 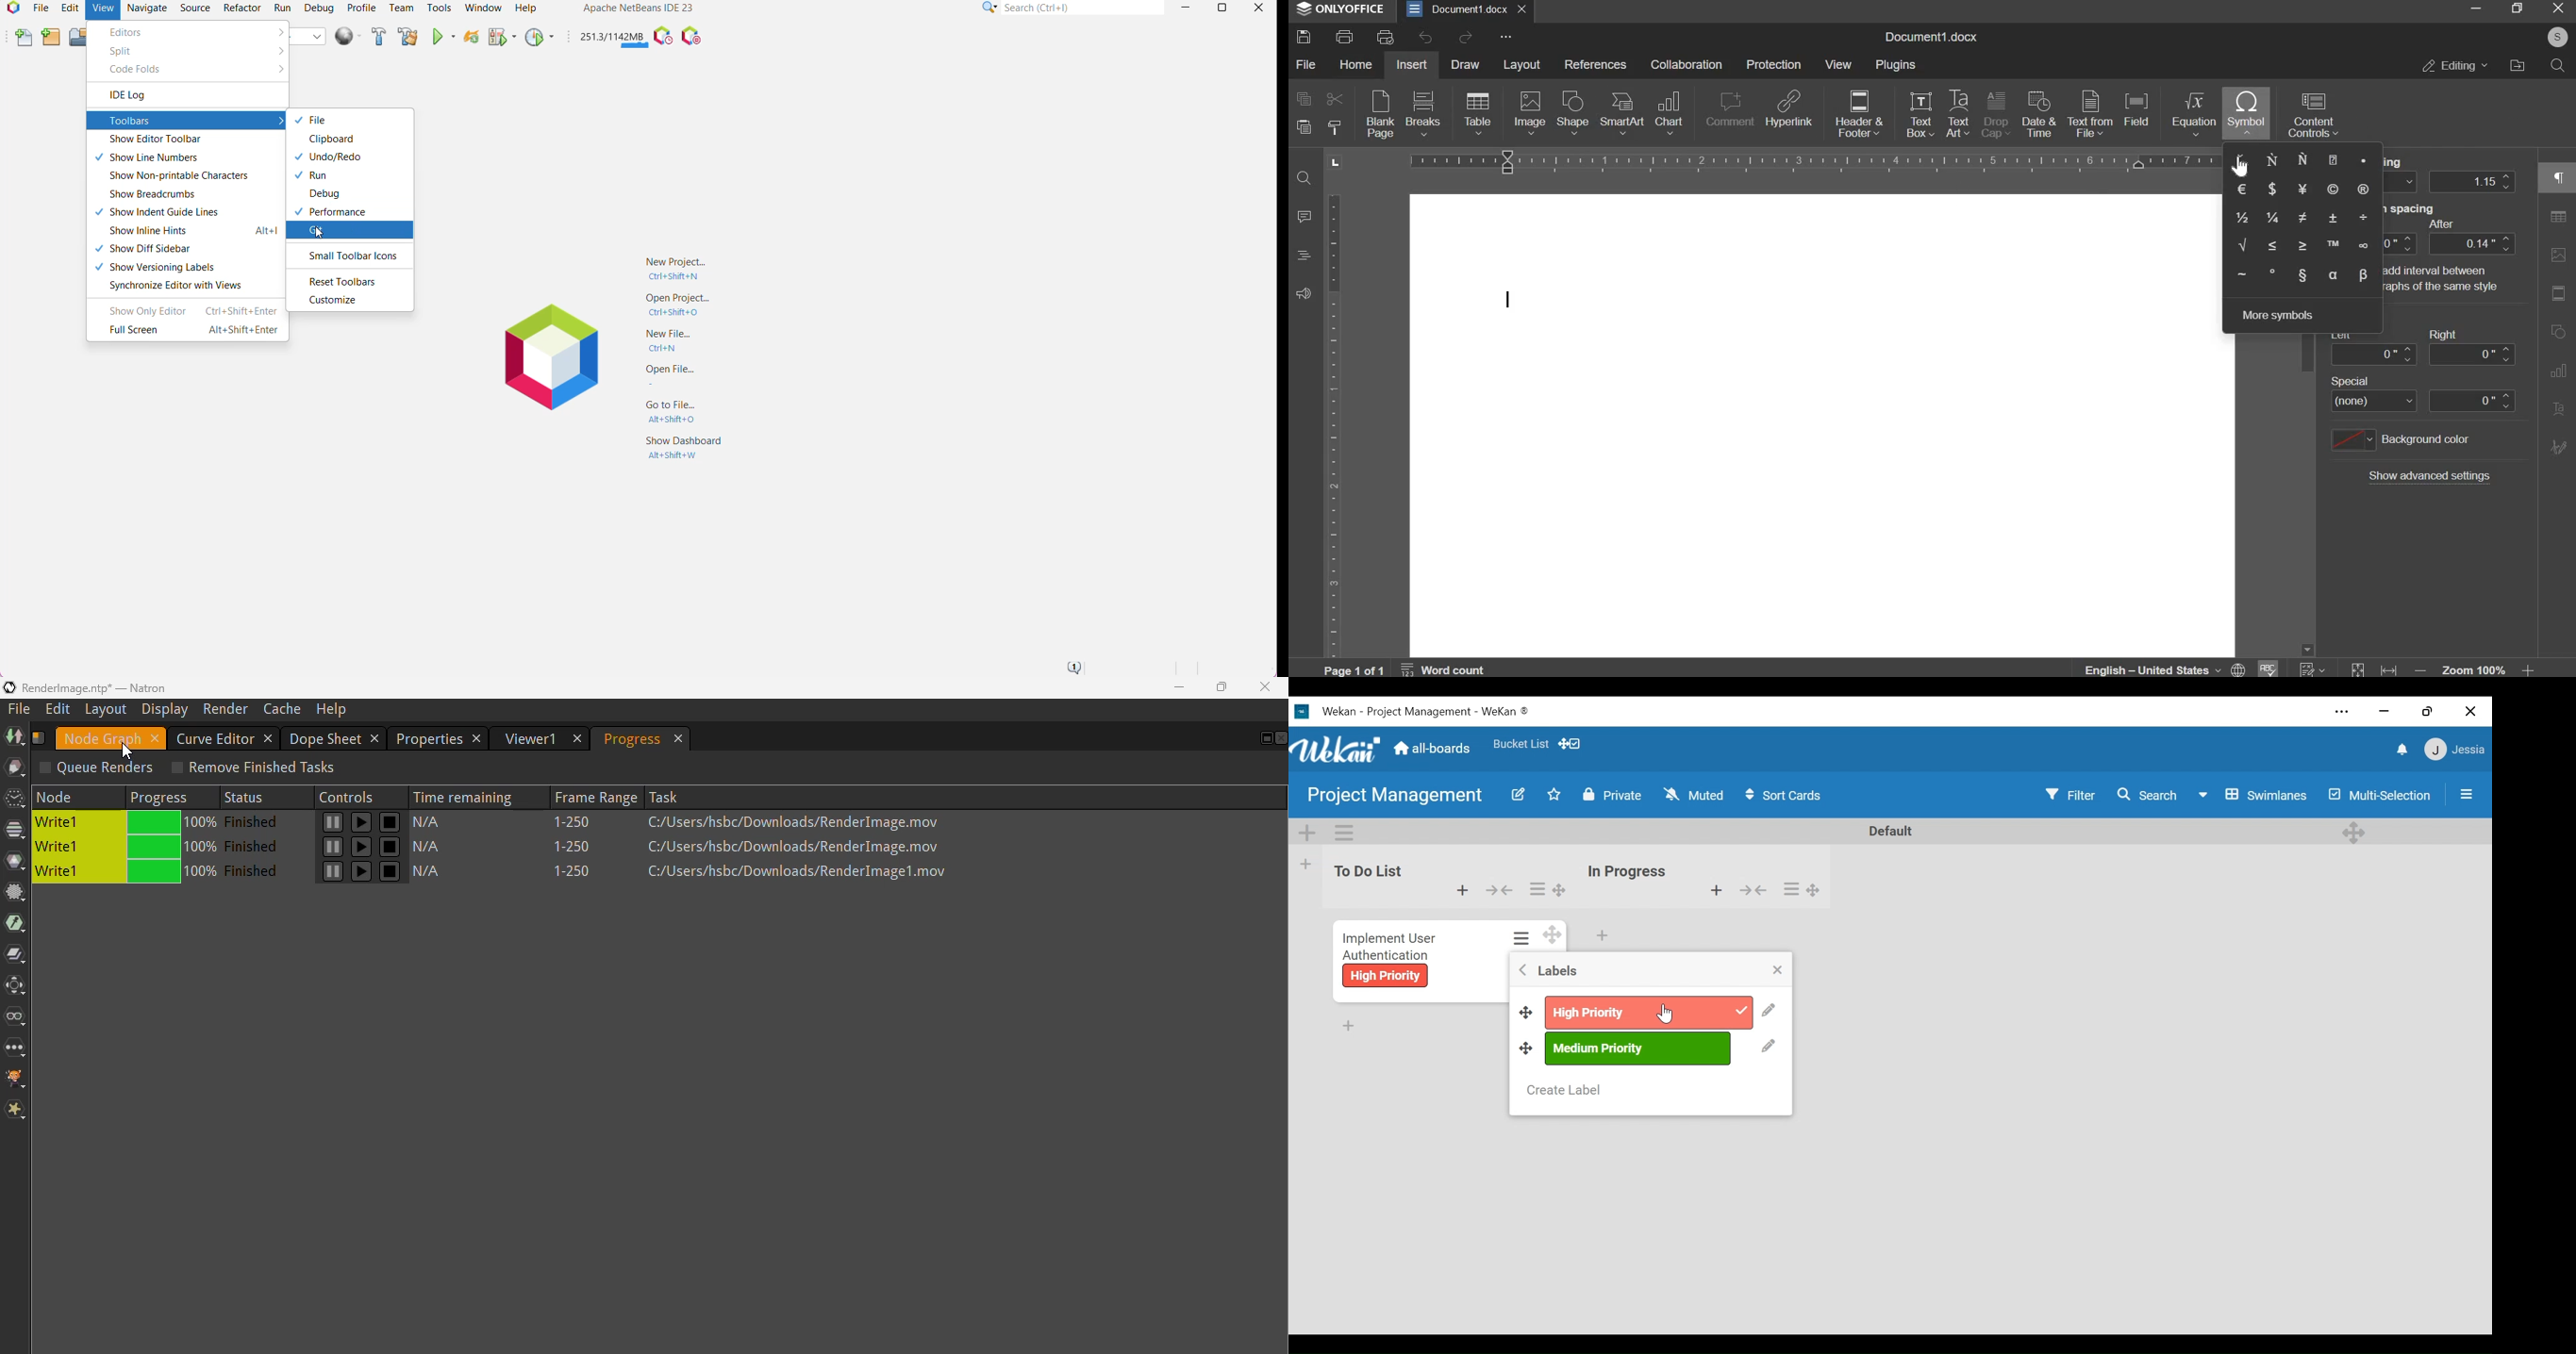 I want to click on feedback, so click(x=1303, y=293).